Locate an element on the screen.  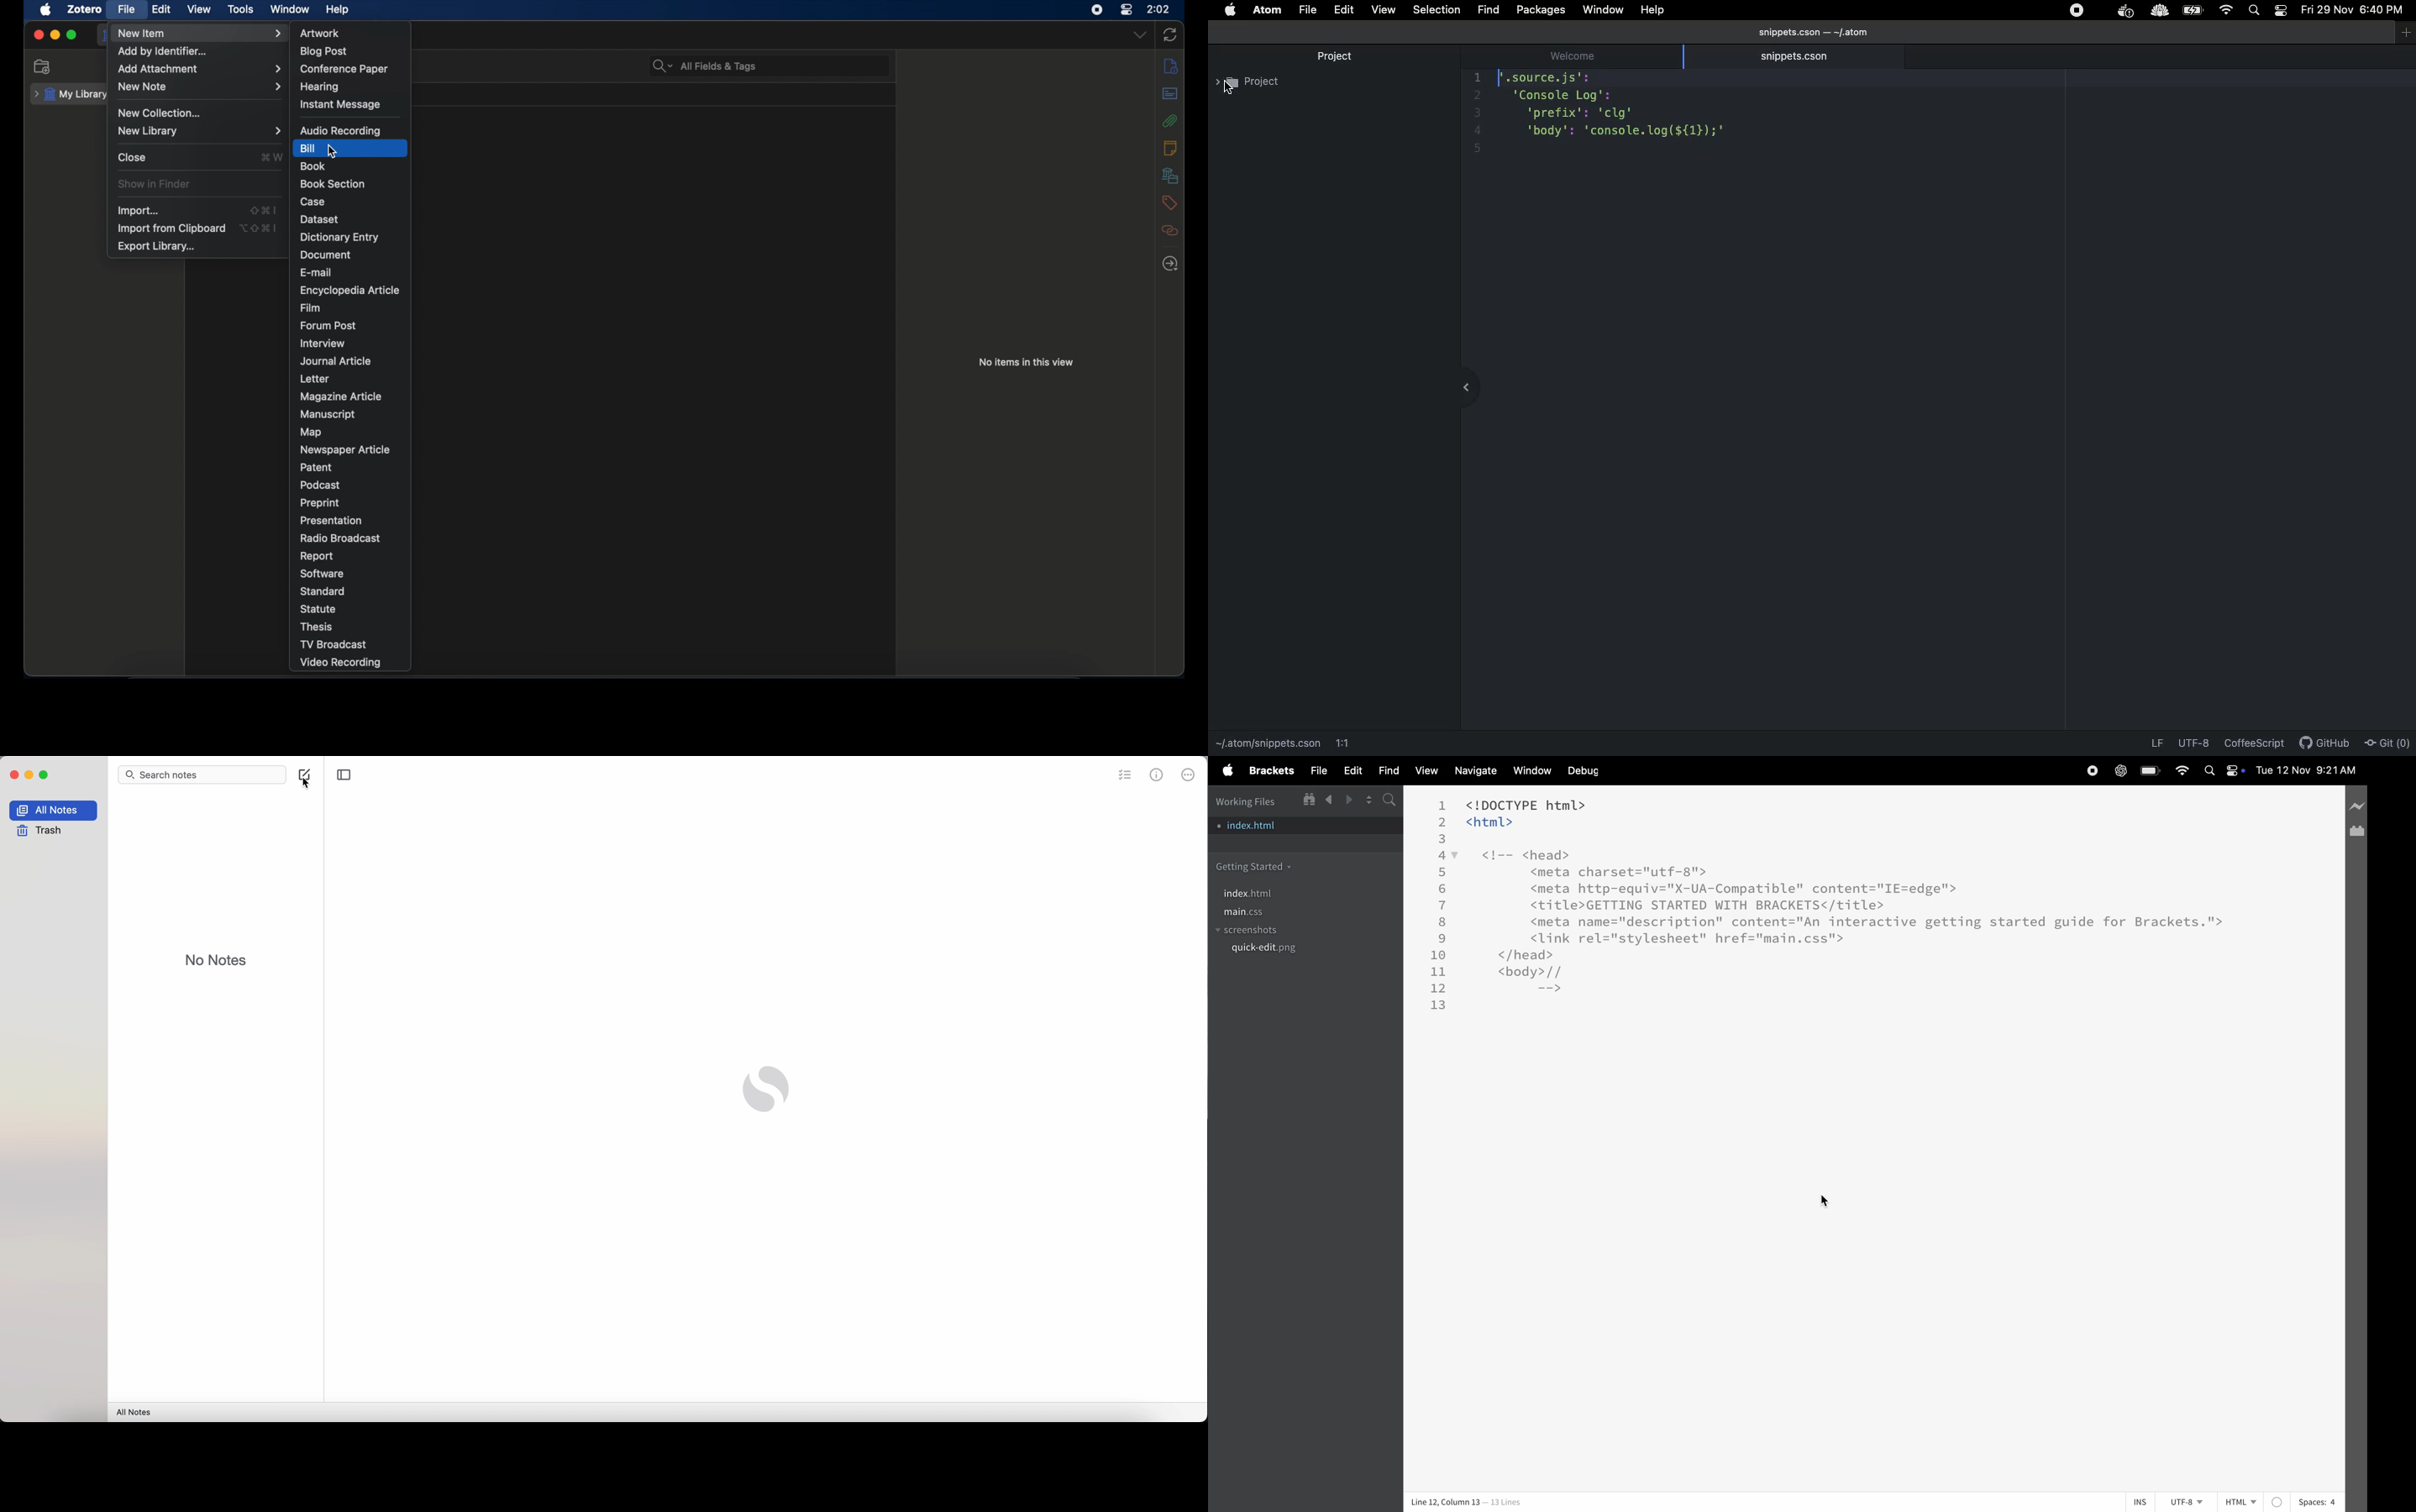
chatgpt is located at coordinates (2118, 771).